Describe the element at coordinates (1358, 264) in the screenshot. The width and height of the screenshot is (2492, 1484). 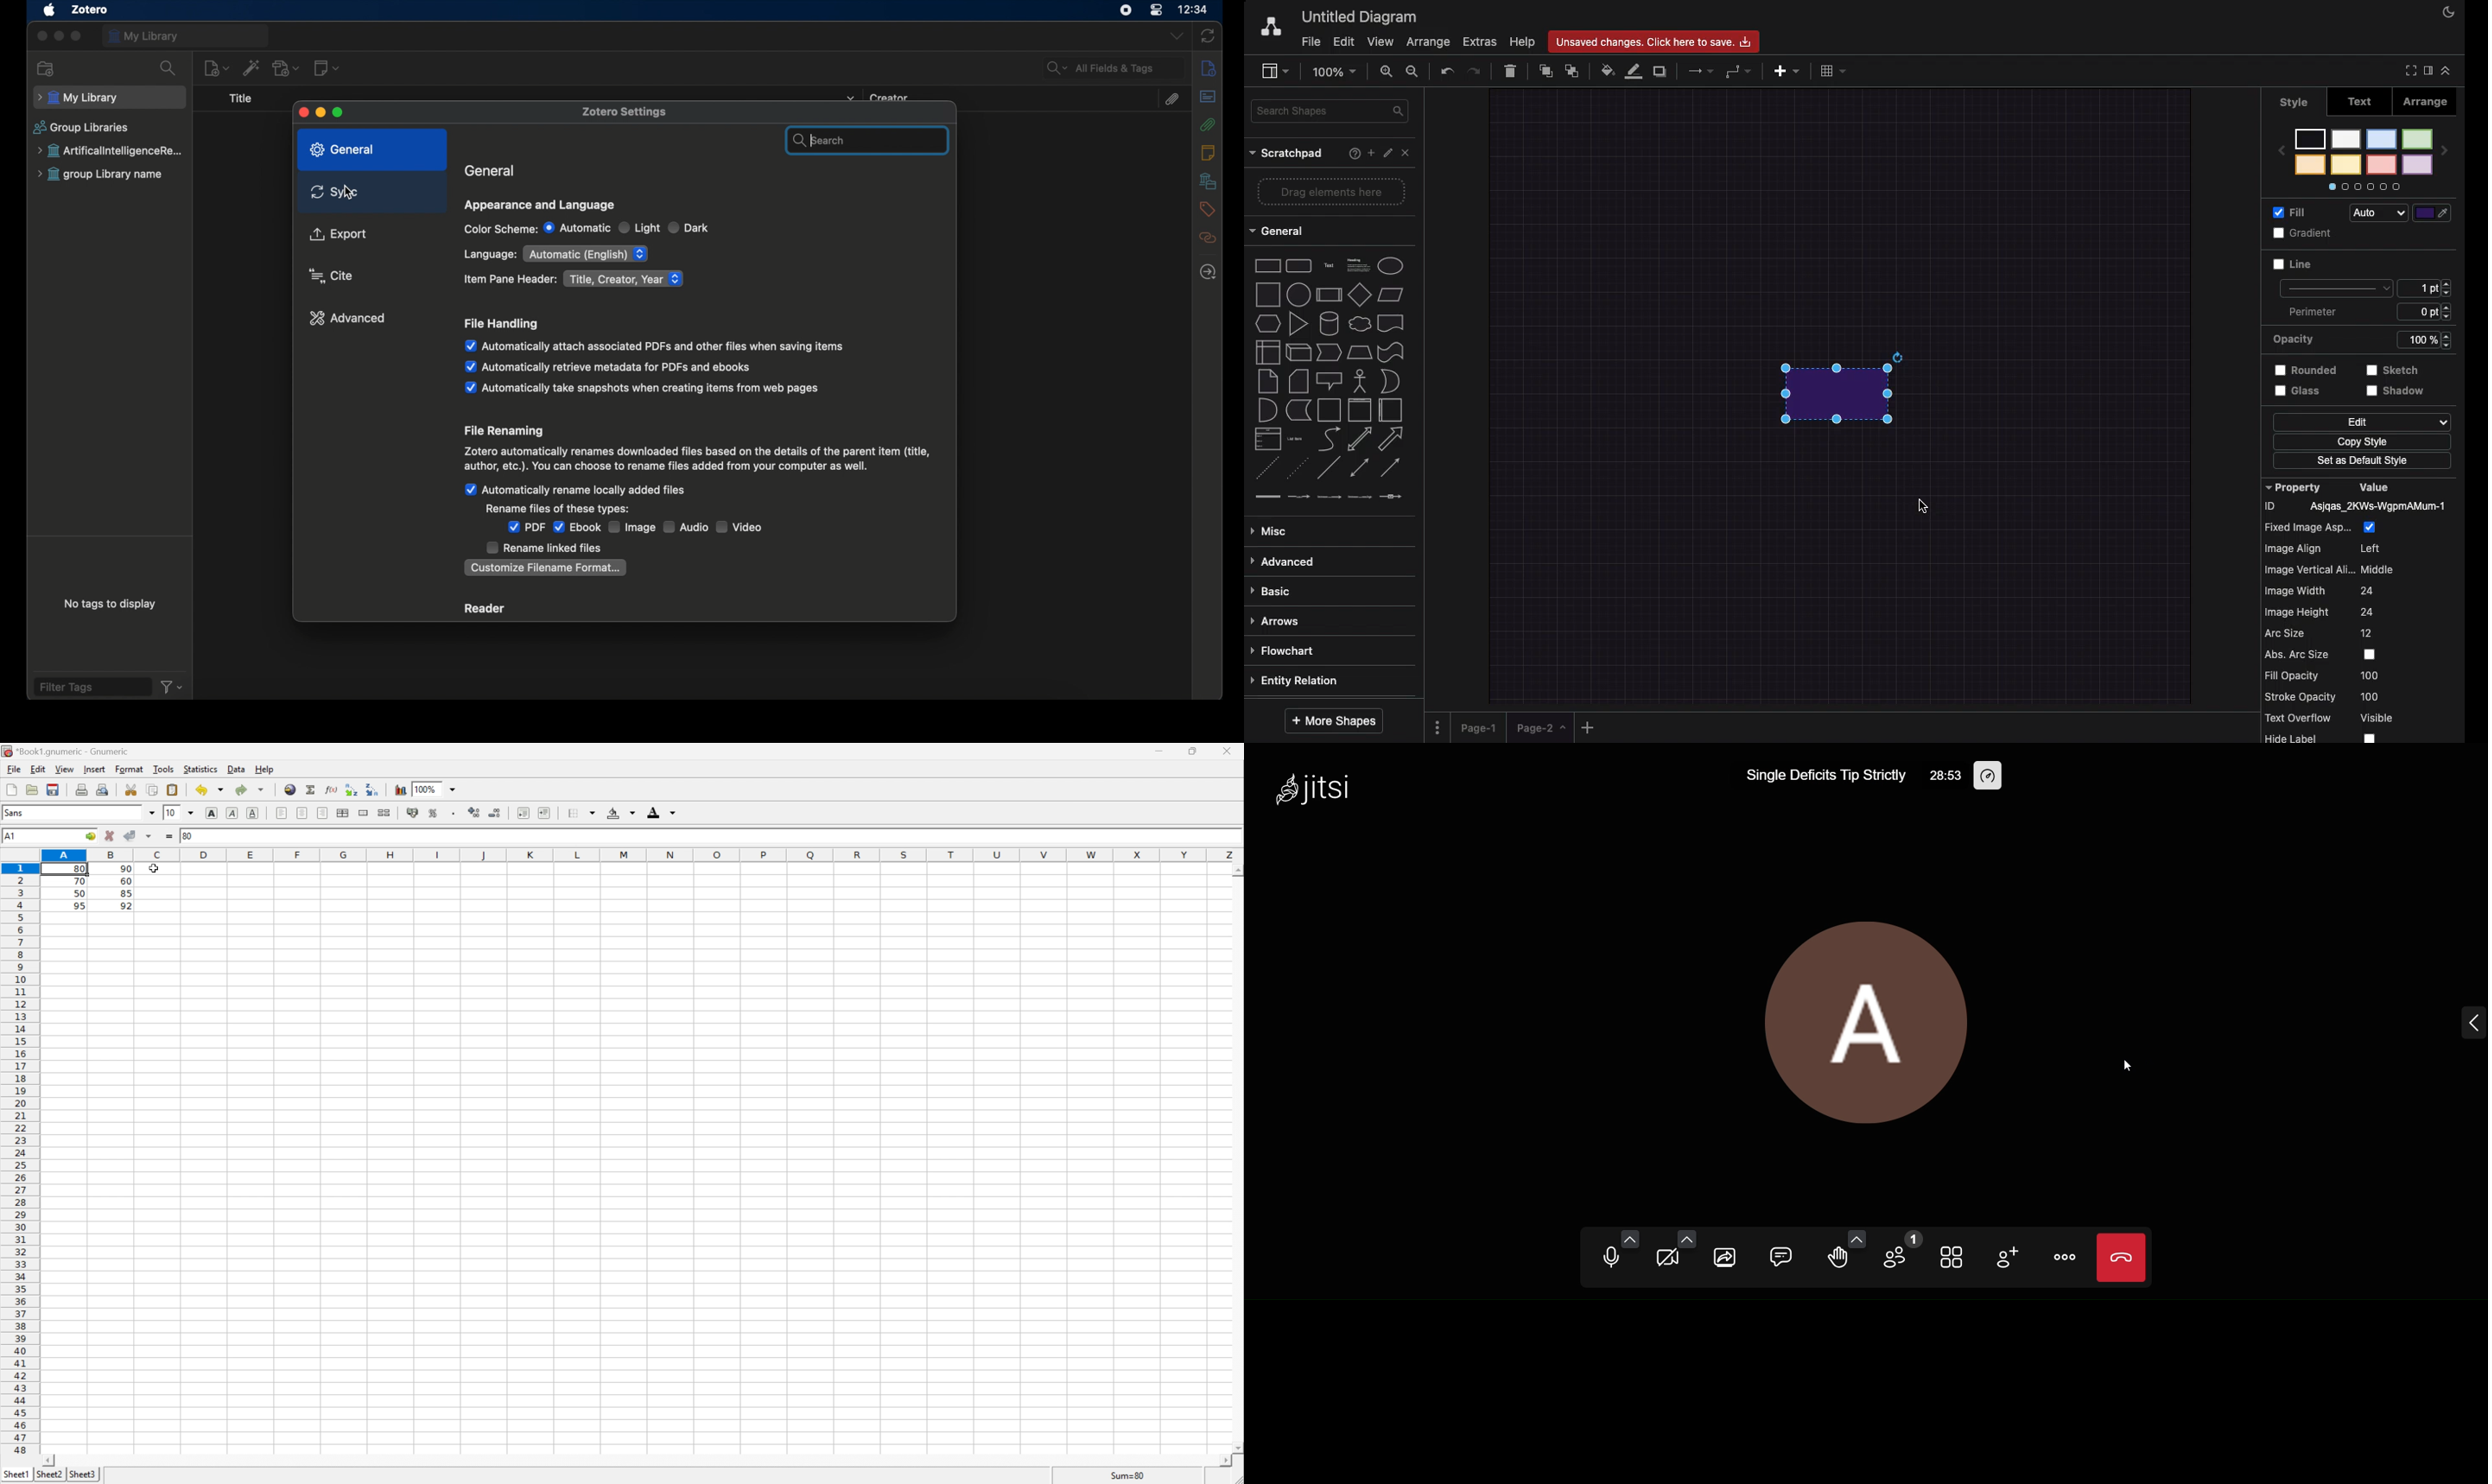
I see `heading` at that location.